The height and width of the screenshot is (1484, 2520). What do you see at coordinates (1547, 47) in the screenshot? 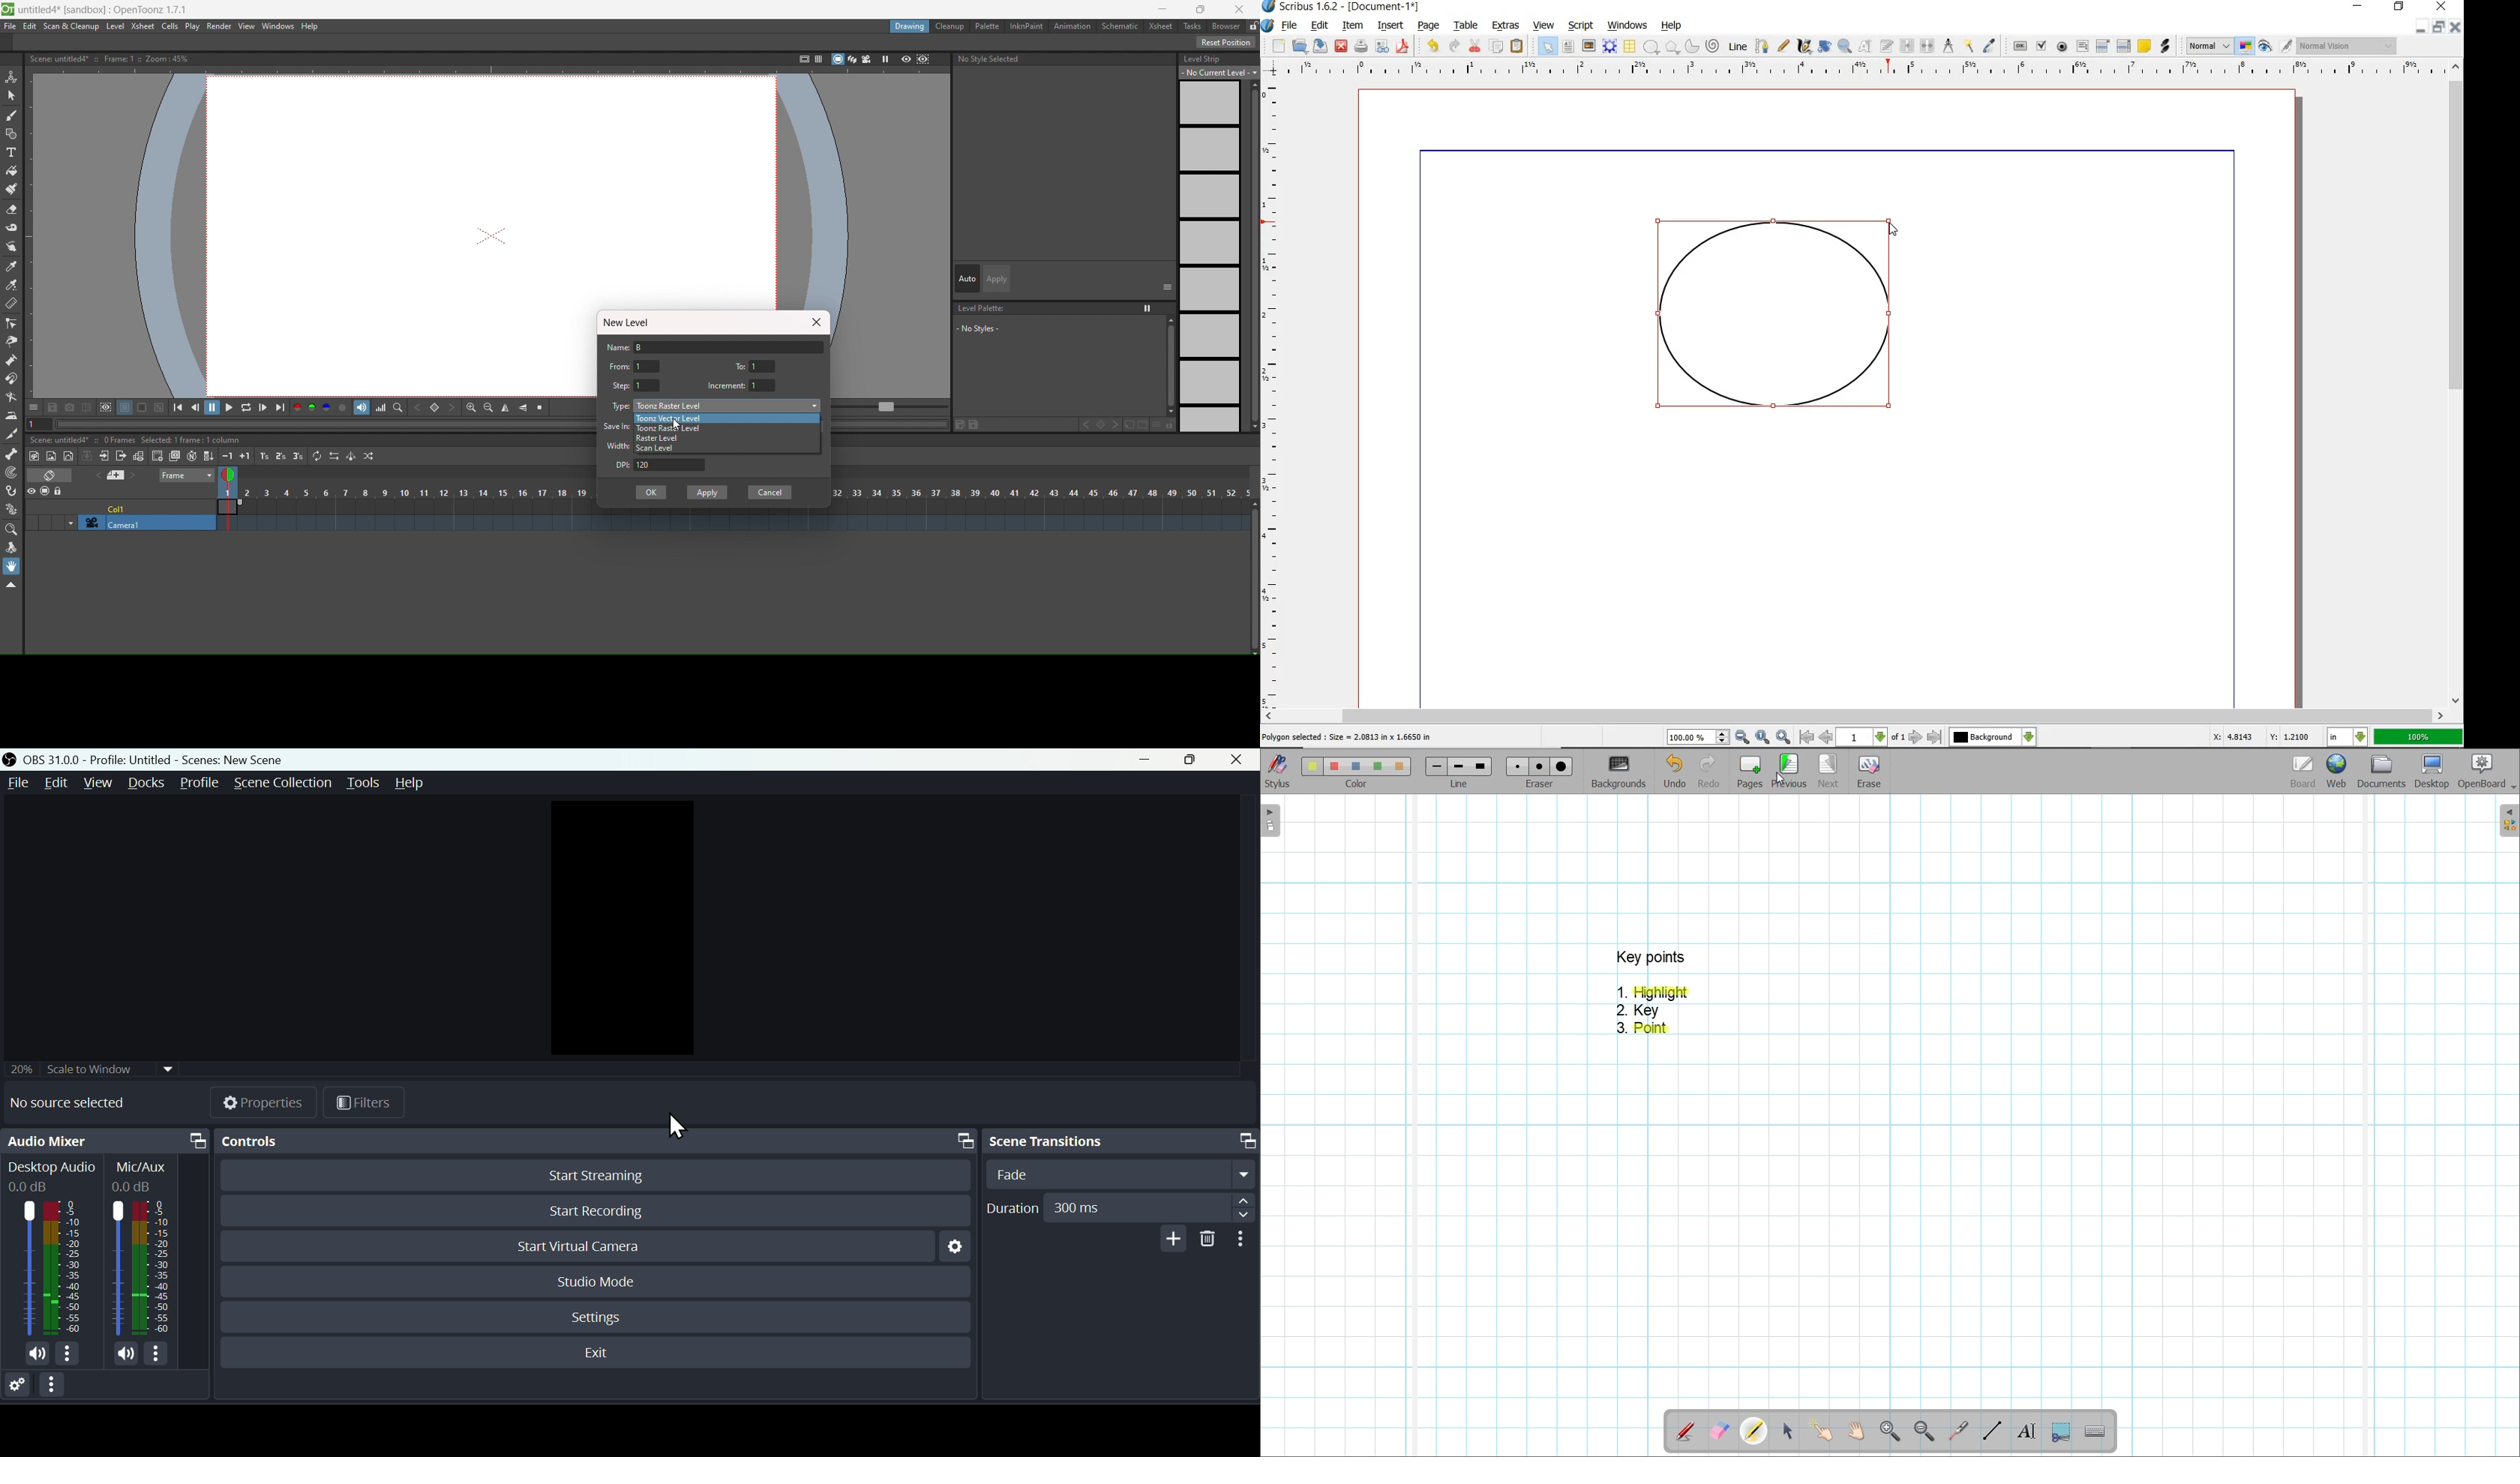
I see `SELECT` at bounding box center [1547, 47].